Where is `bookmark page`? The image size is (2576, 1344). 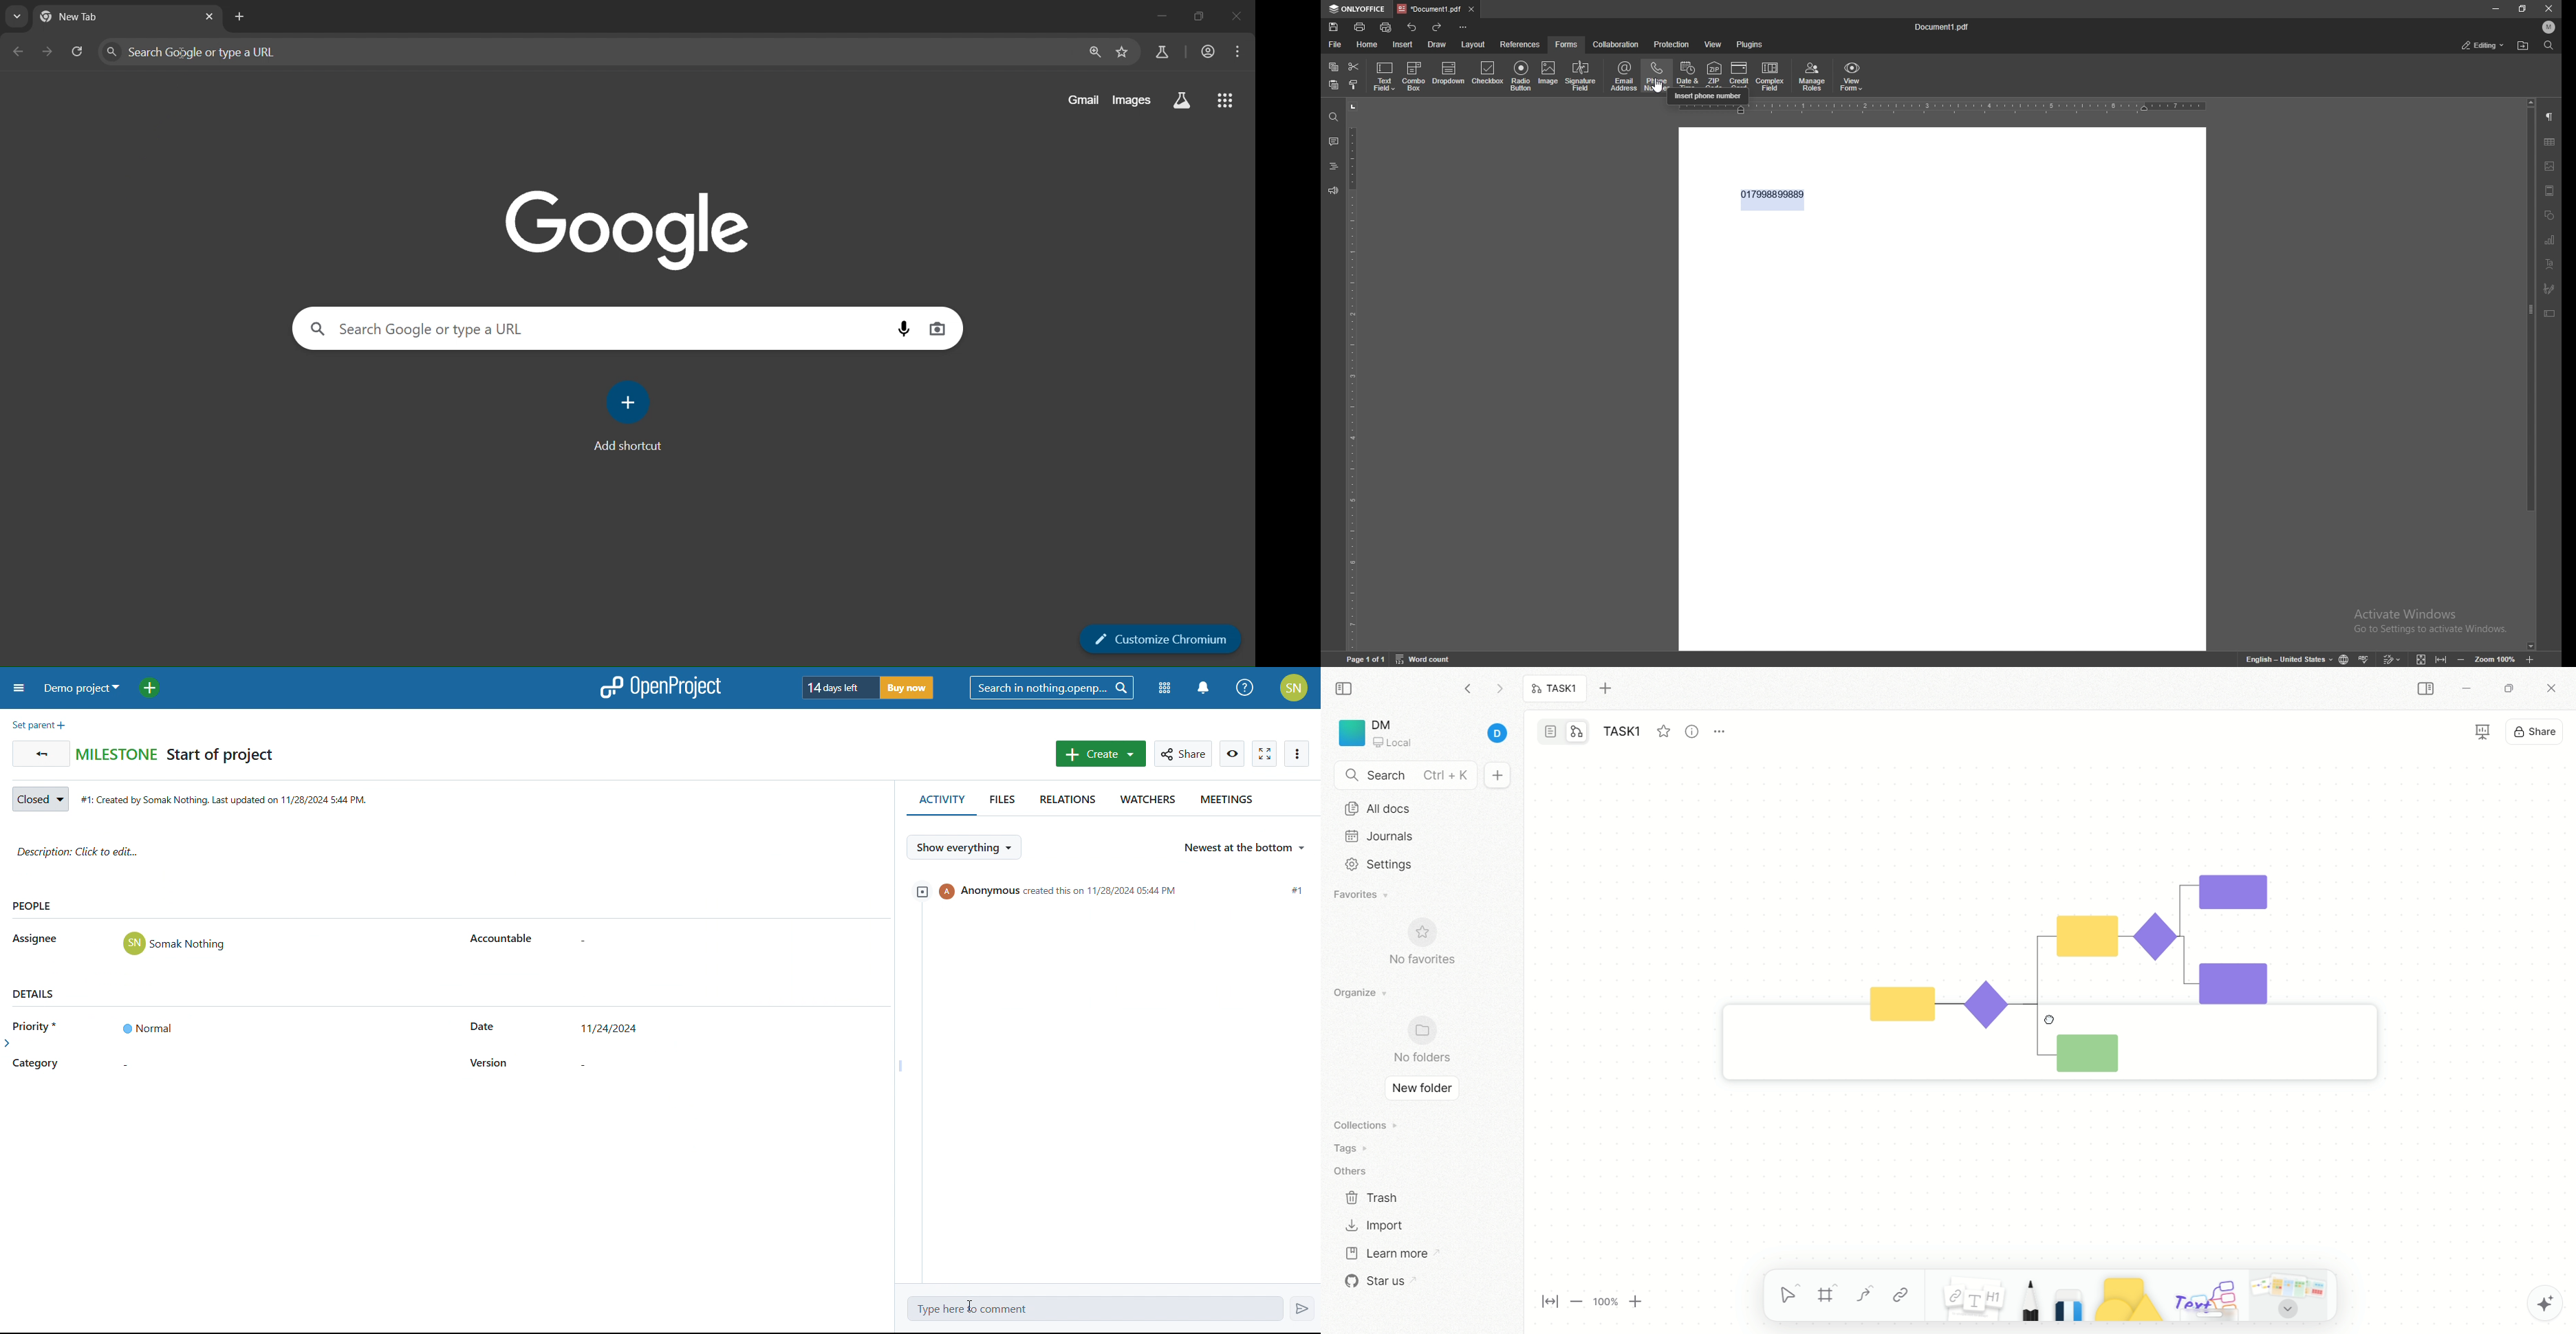 bookmark page is located at coordinates (1124, 55).